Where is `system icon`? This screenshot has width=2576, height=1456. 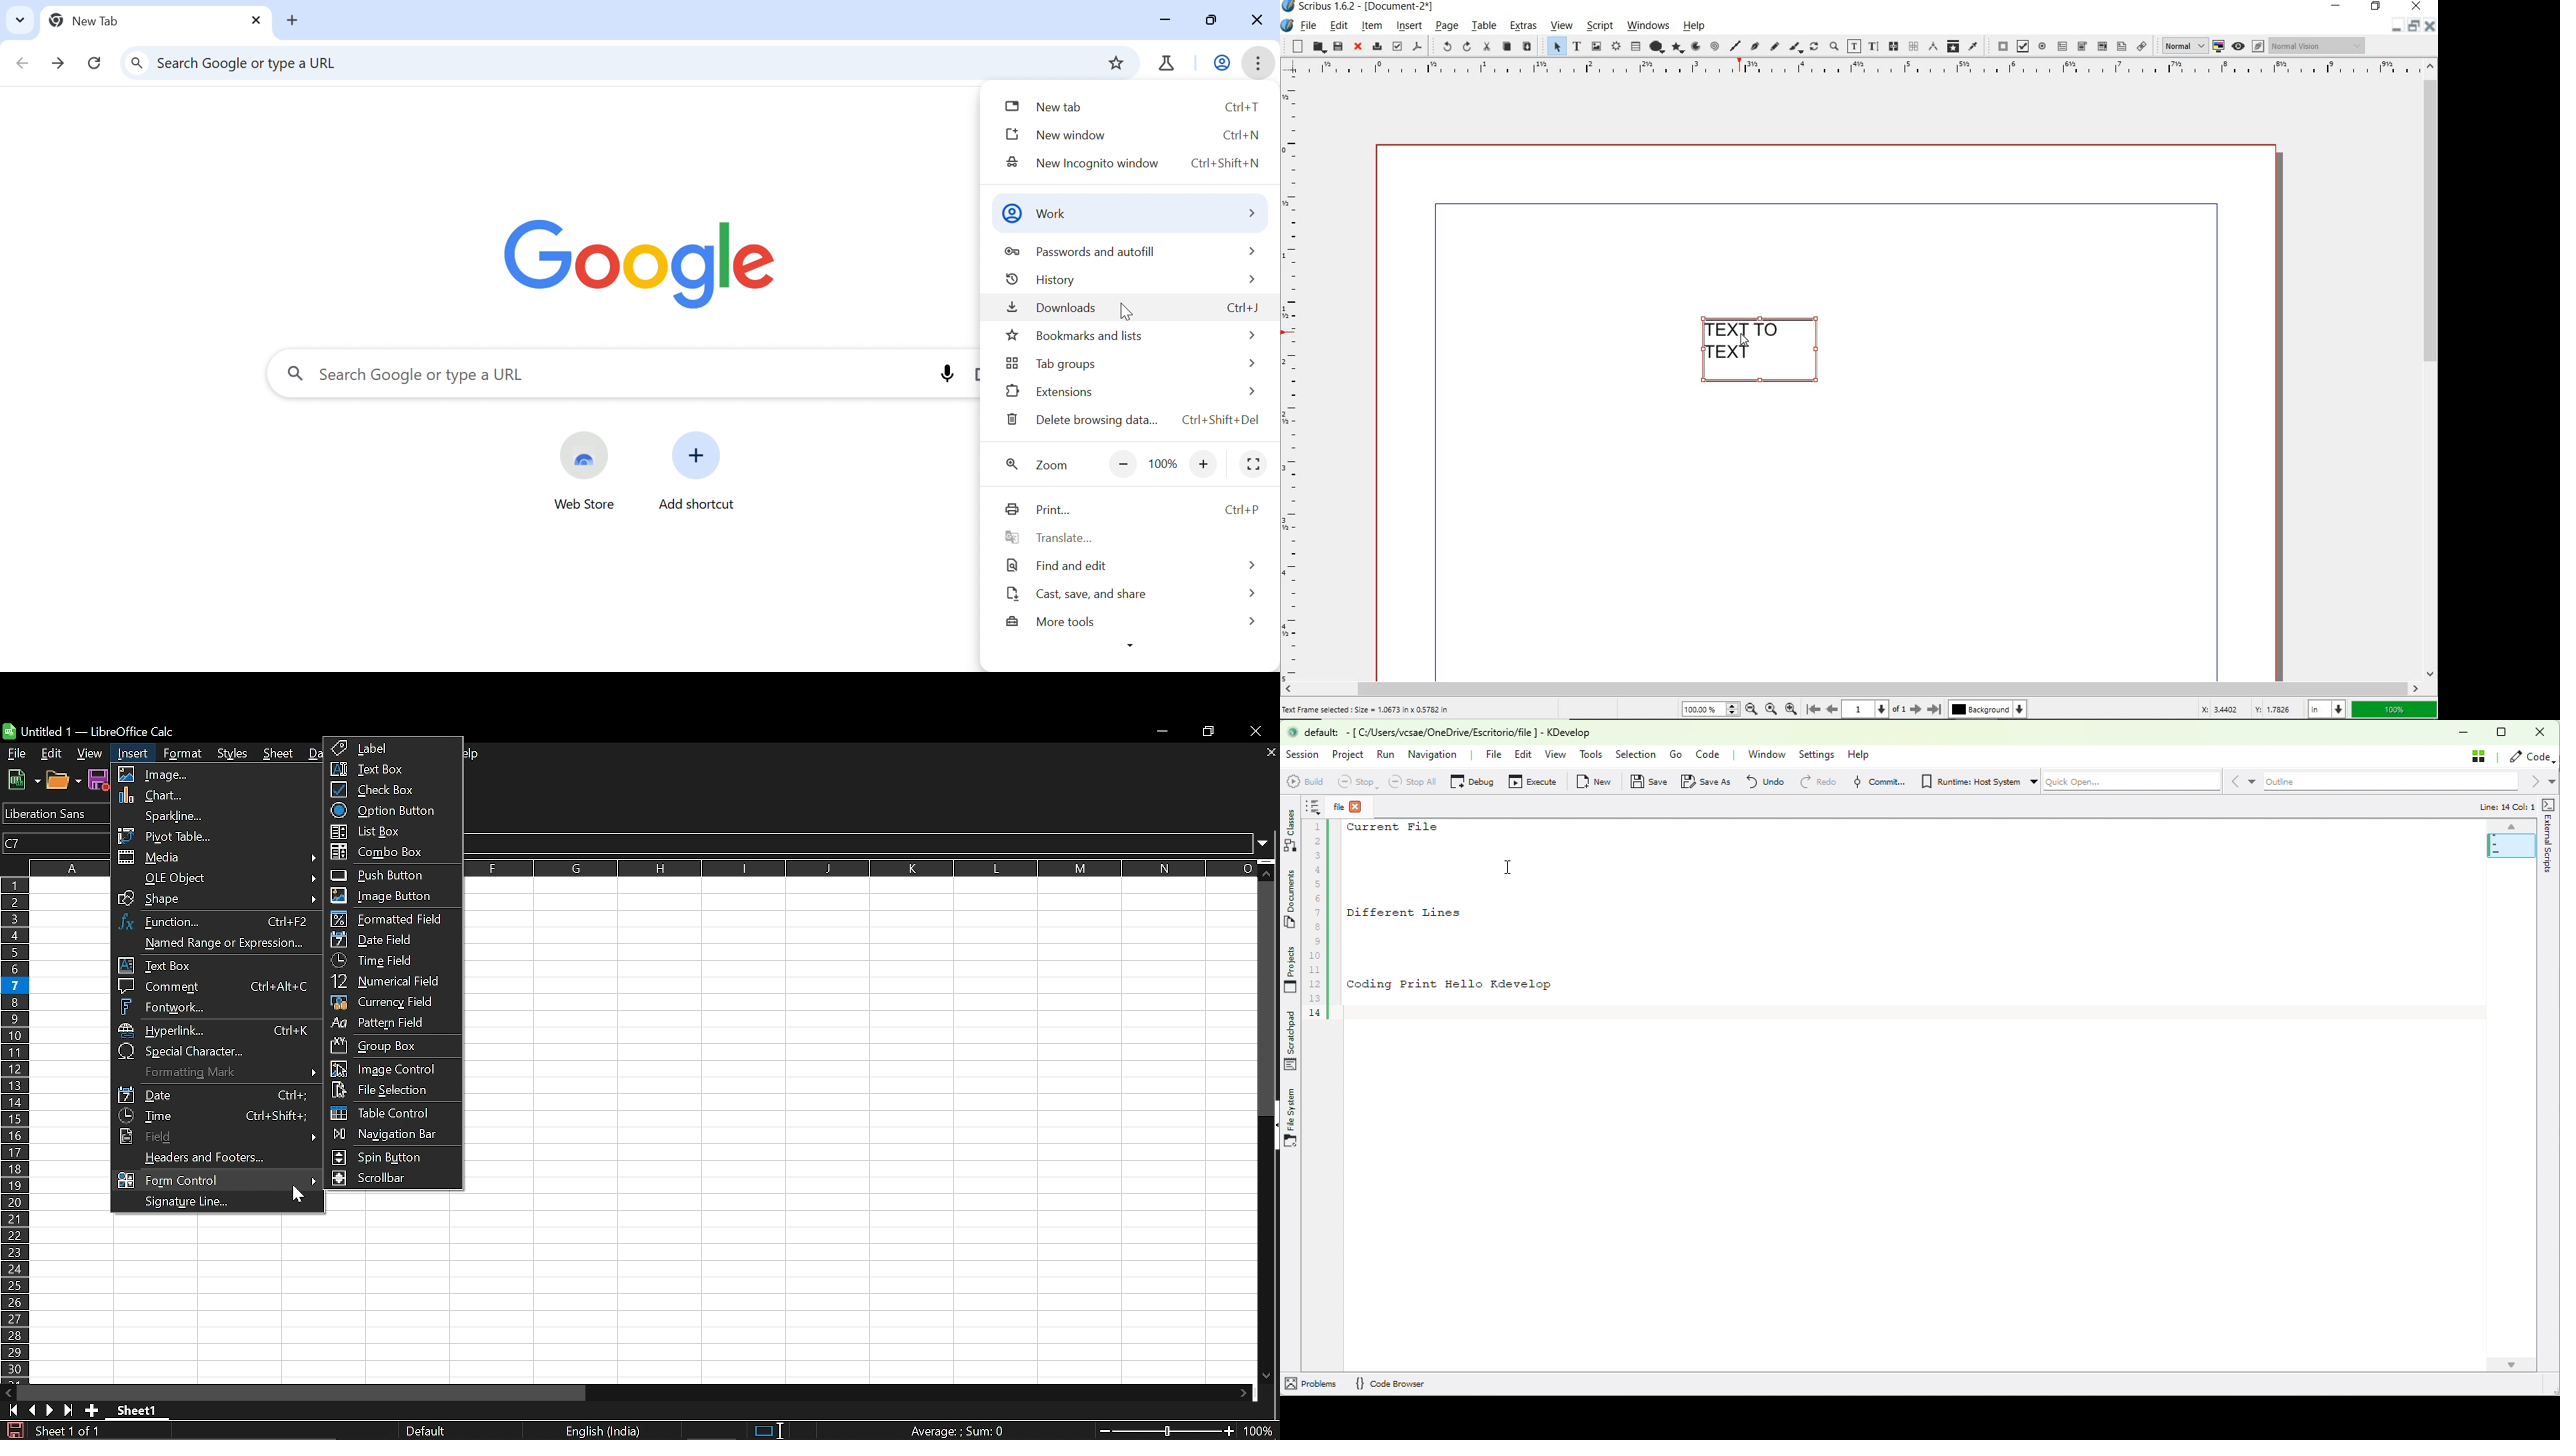 system icon is located at coordinates (1288, 26).